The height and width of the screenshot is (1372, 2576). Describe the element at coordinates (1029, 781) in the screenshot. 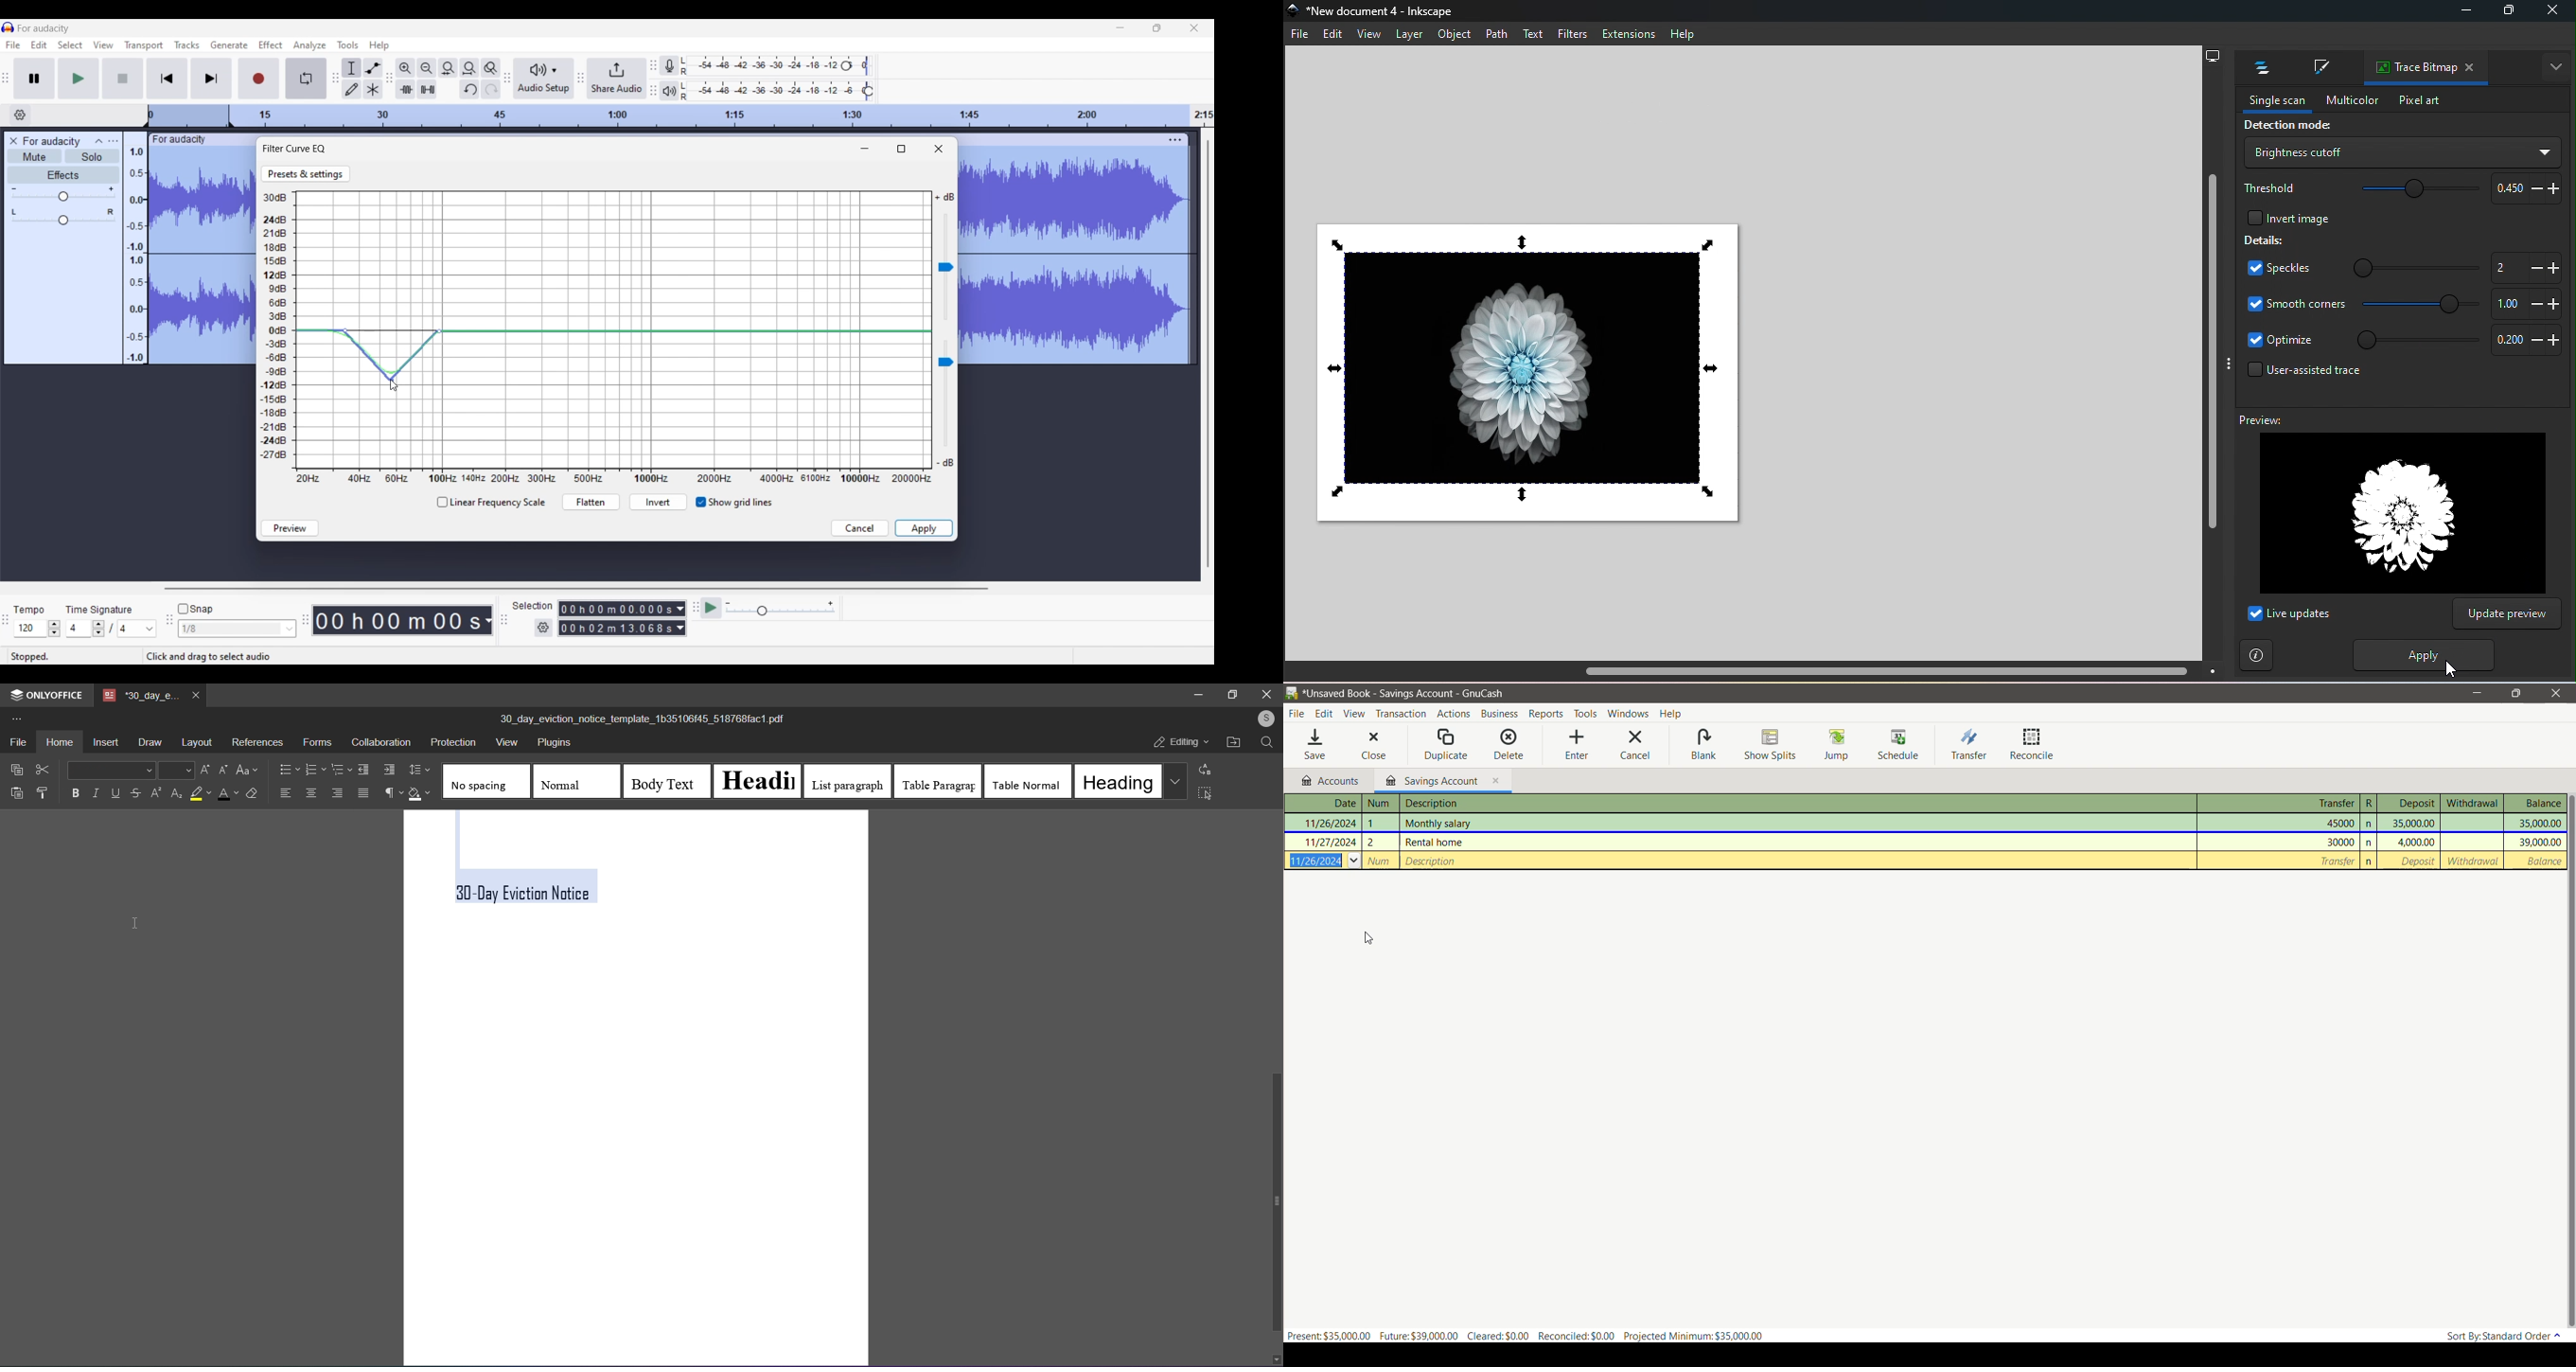

I see `table normal` at that location.